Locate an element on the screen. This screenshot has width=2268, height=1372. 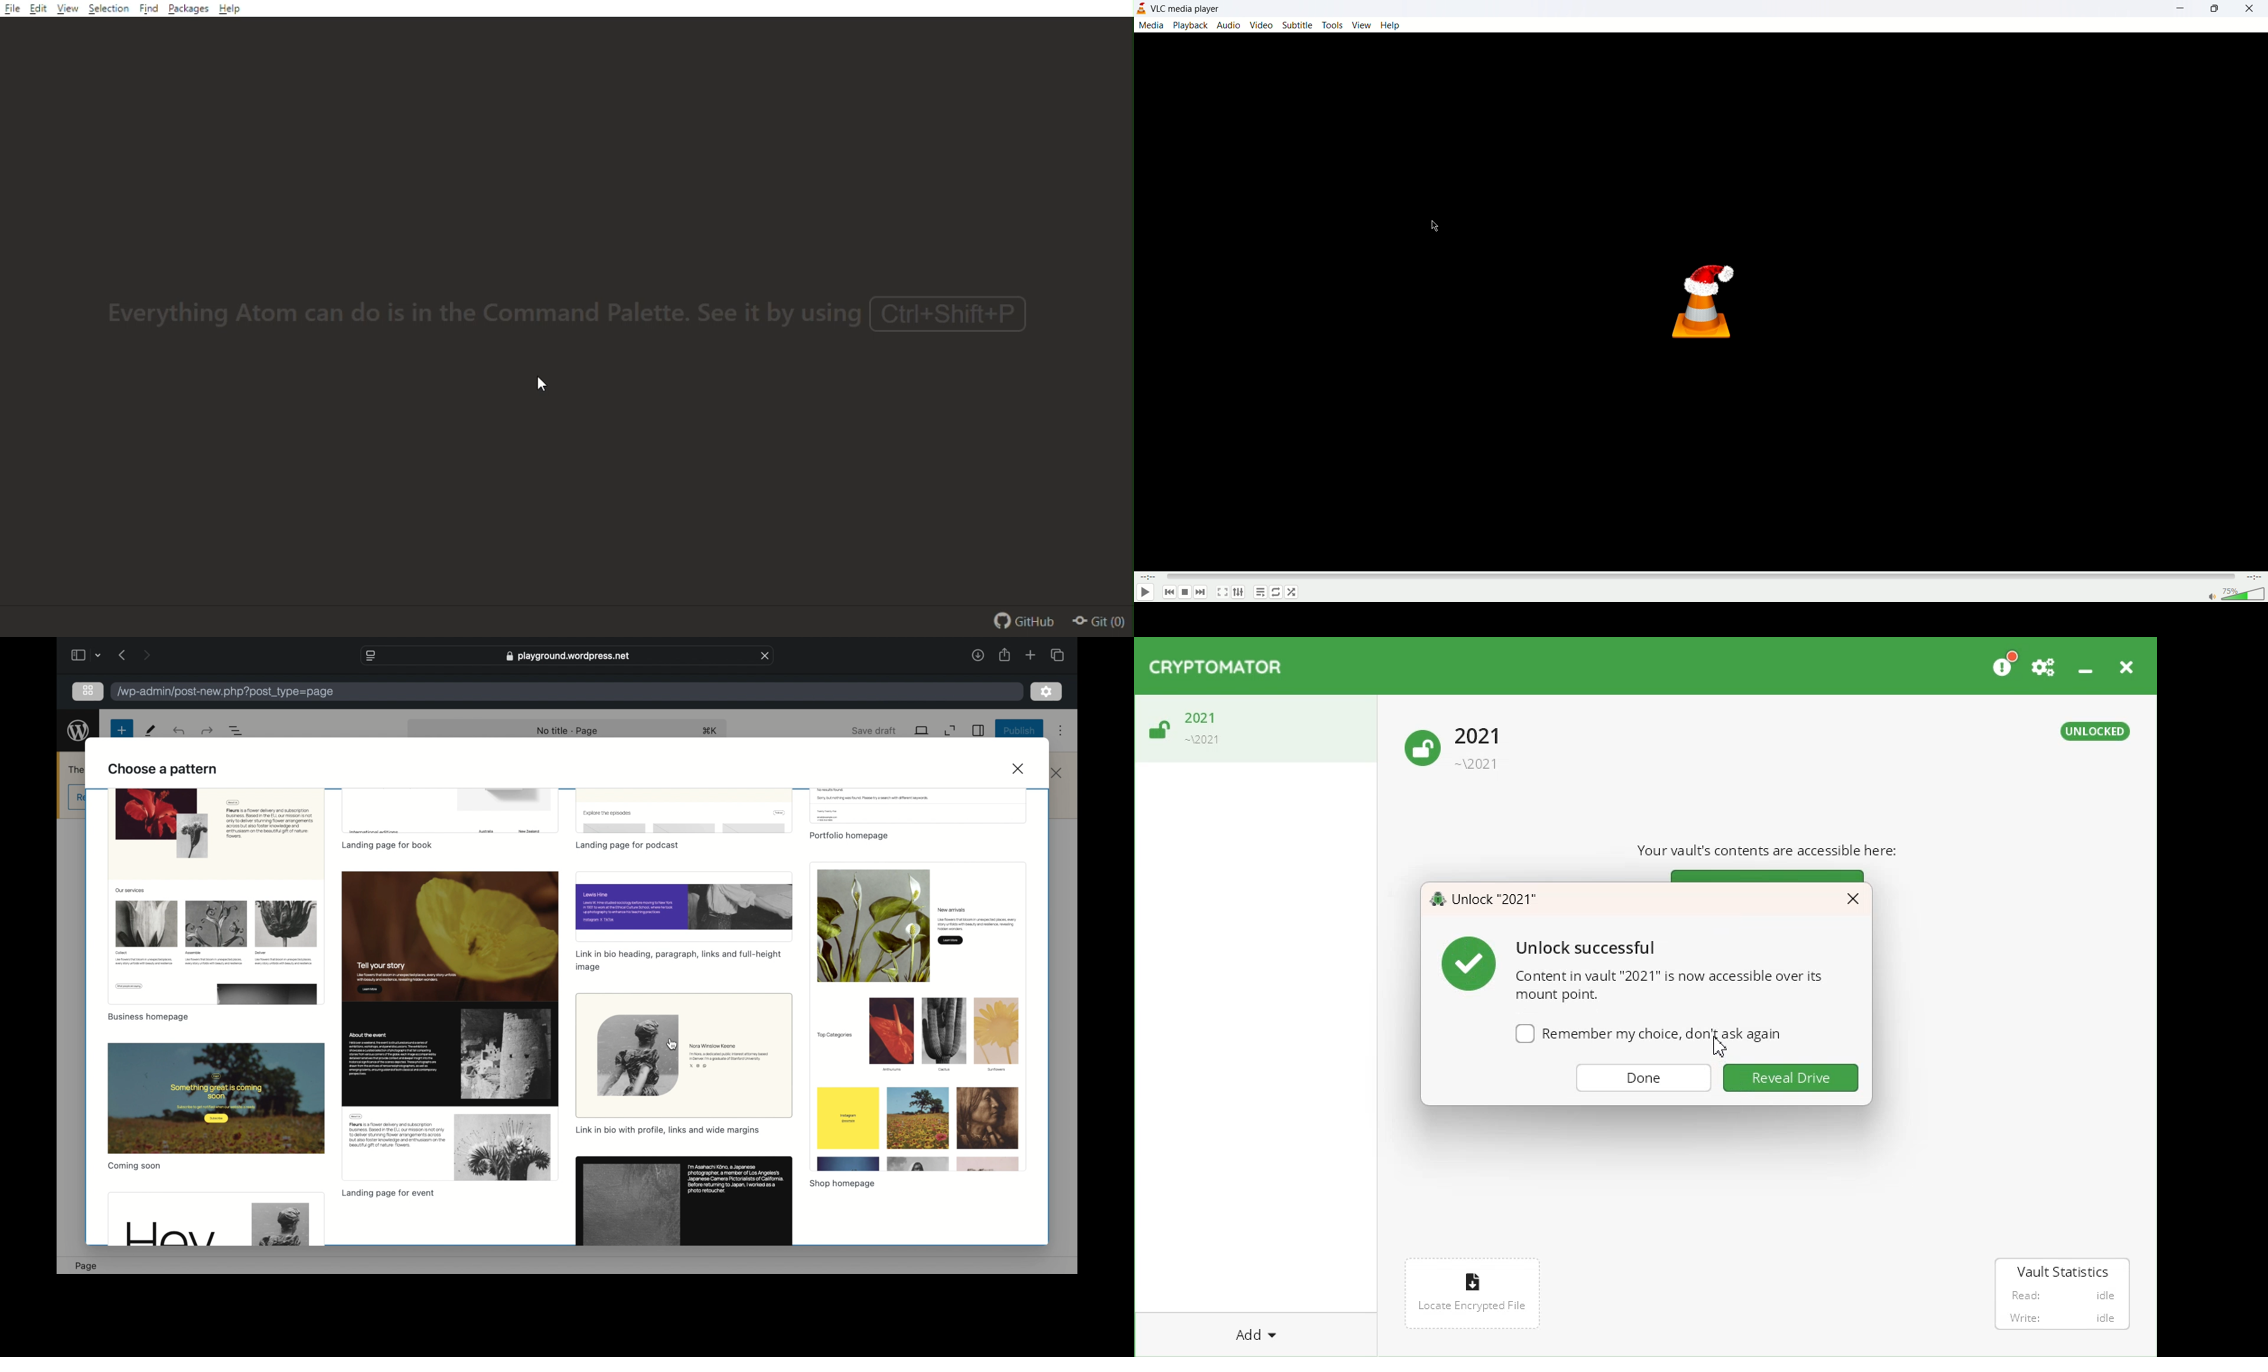
preview is located at coordinates (216, 896).